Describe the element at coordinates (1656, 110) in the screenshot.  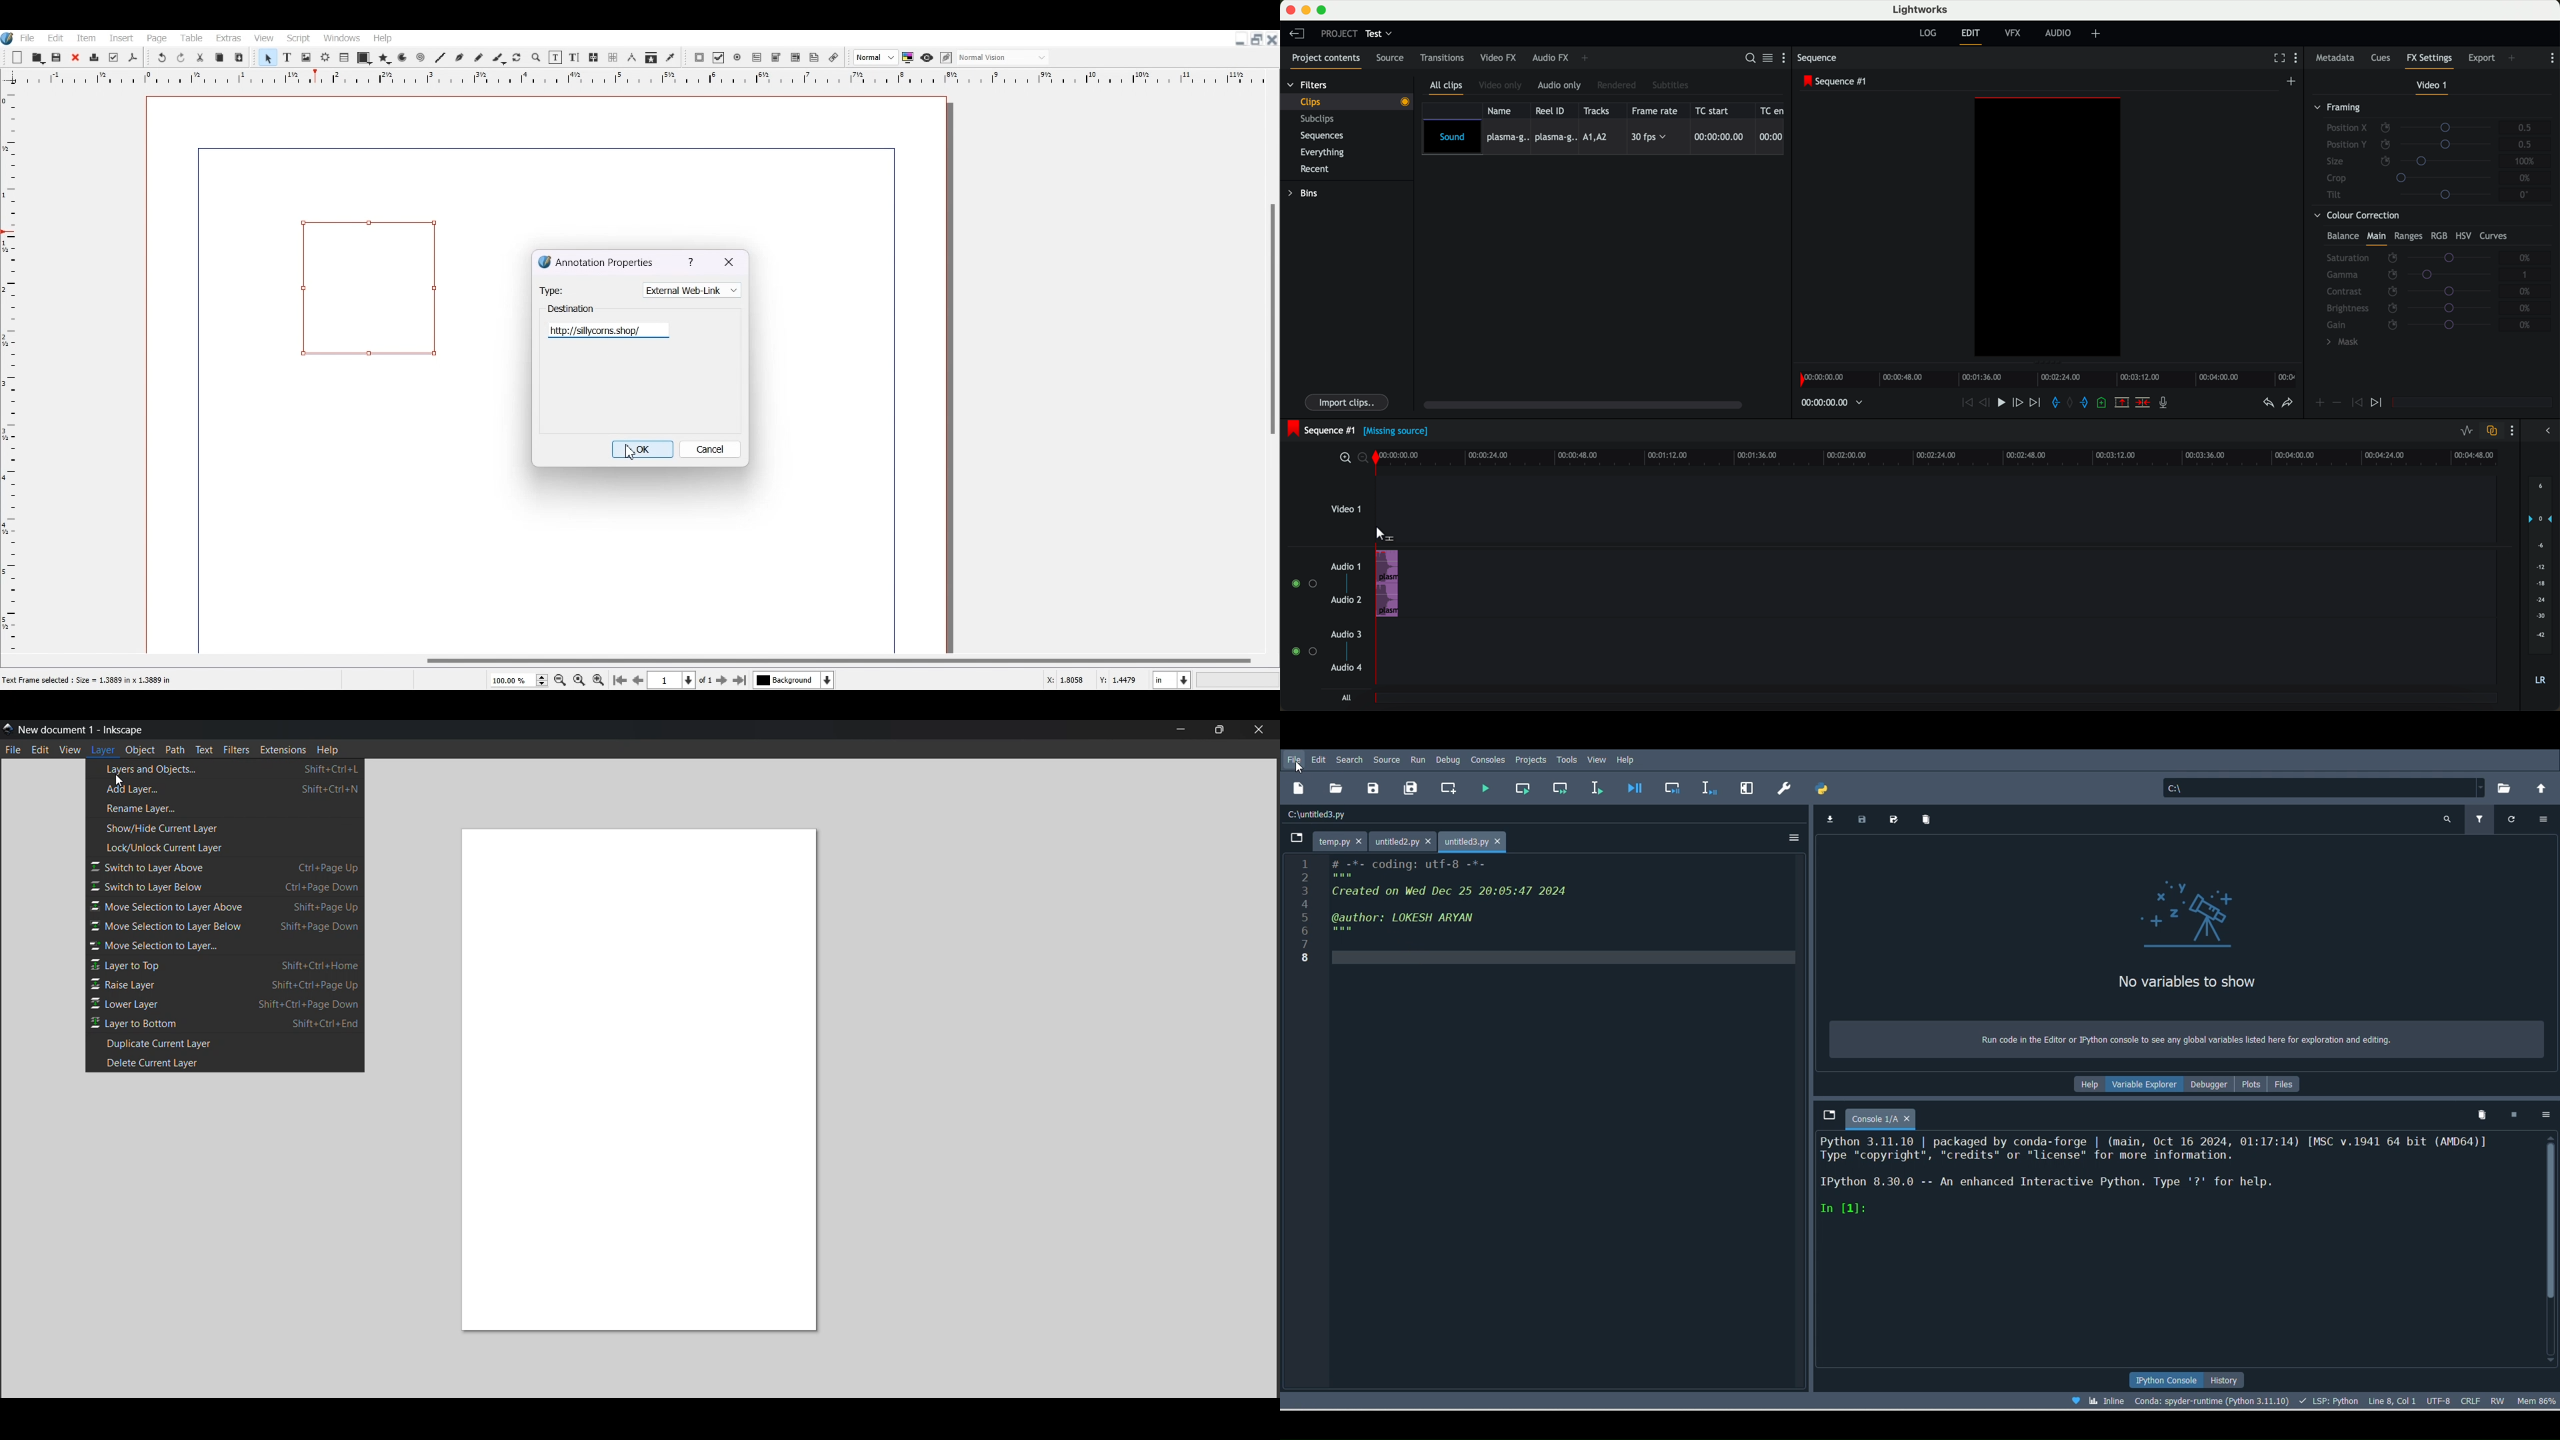
I see `frame rate` at that location.